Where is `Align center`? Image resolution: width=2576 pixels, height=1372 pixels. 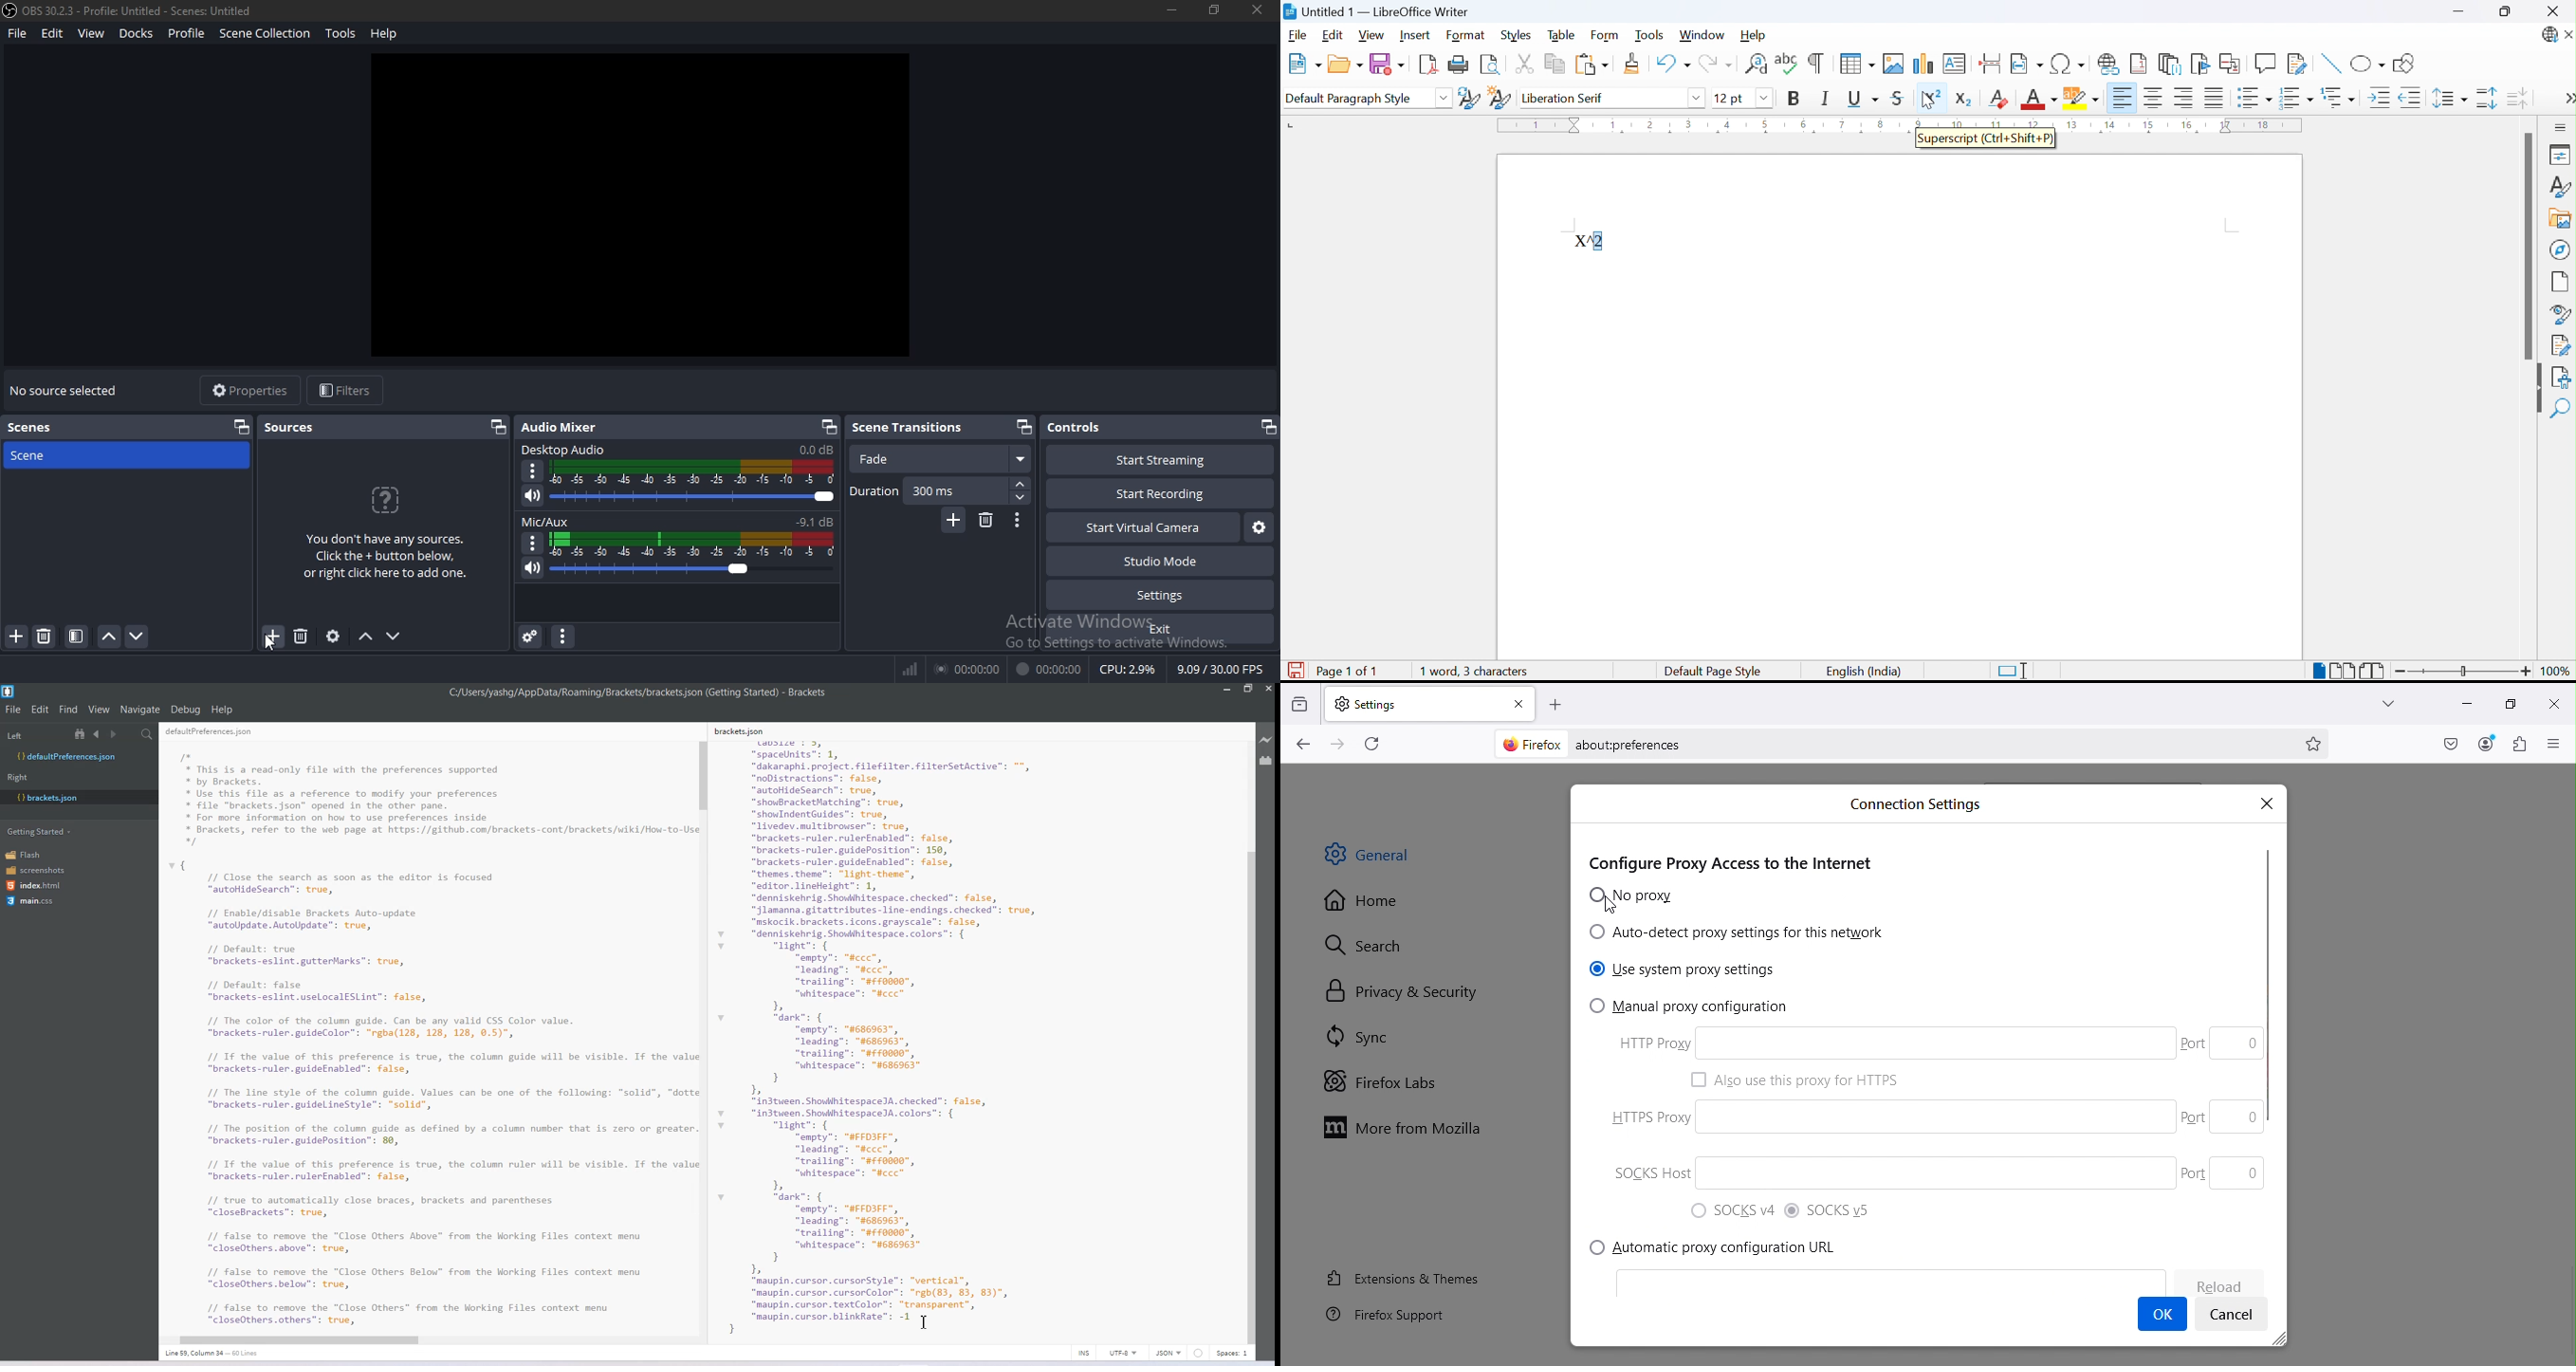 Align center is located at coordinates (2154, 100).